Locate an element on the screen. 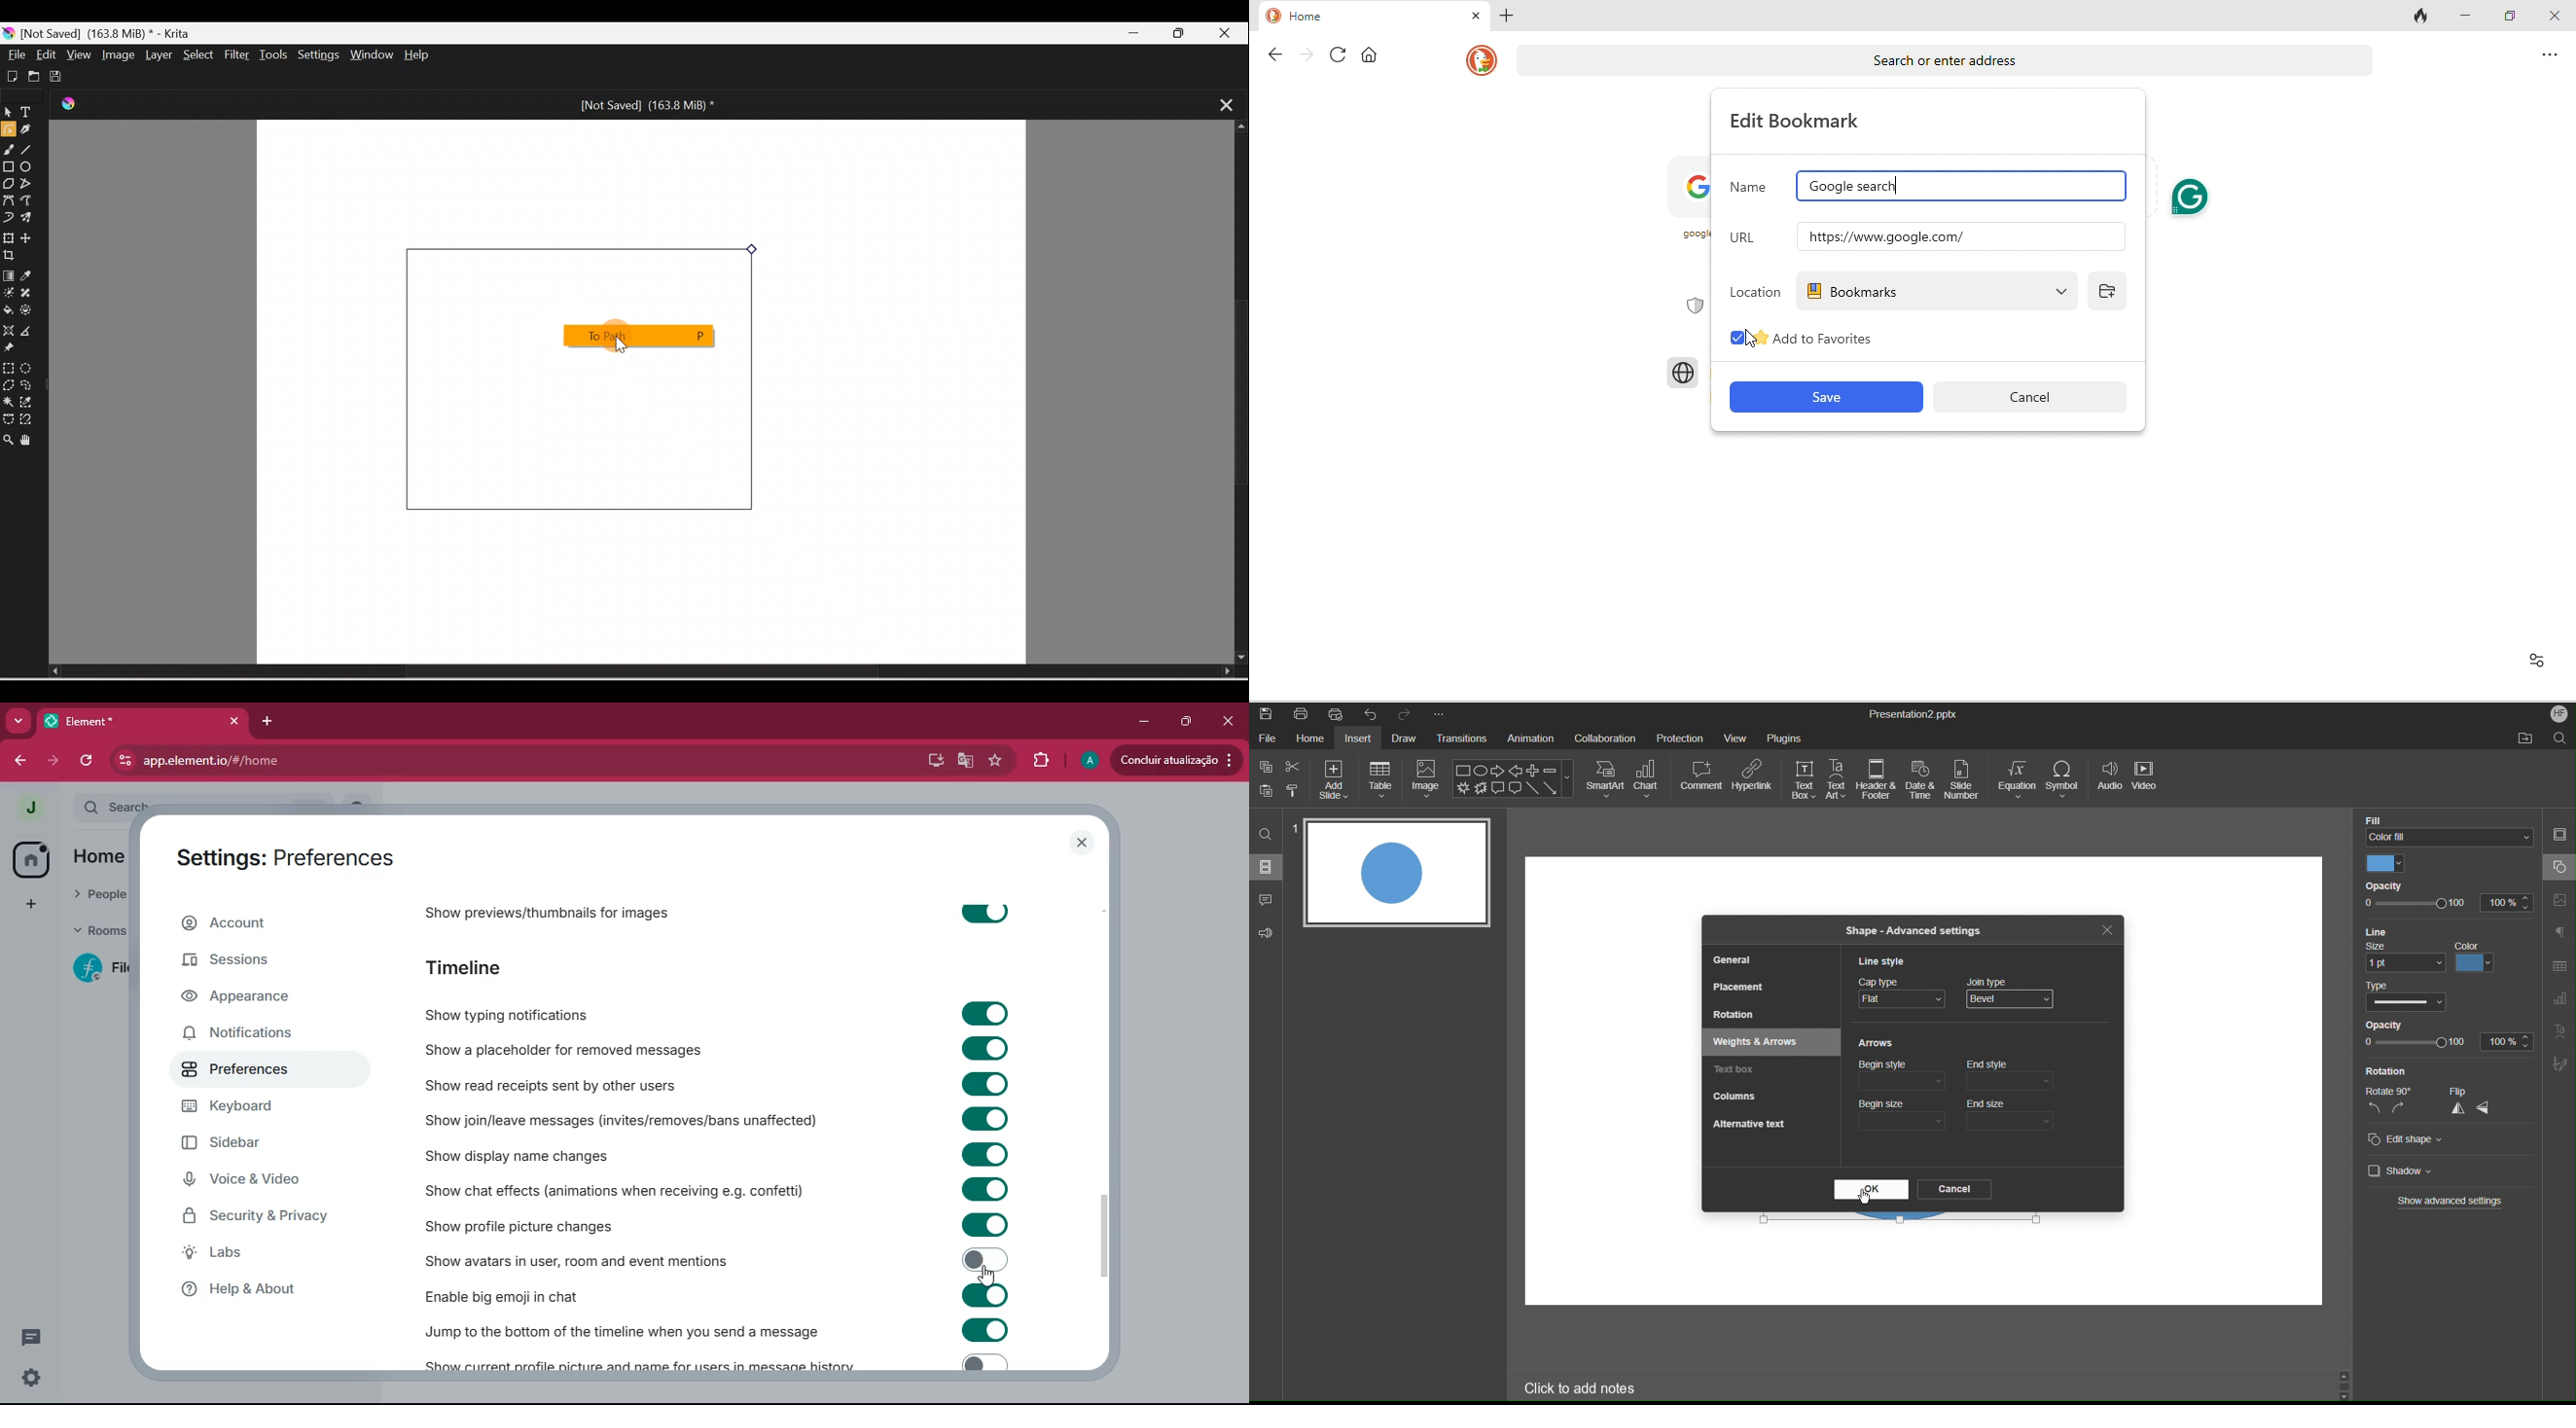 The height and width of the screenshot is (1428, 2576). Shape - Advanced Settings is located at coordinates (1910, 929).